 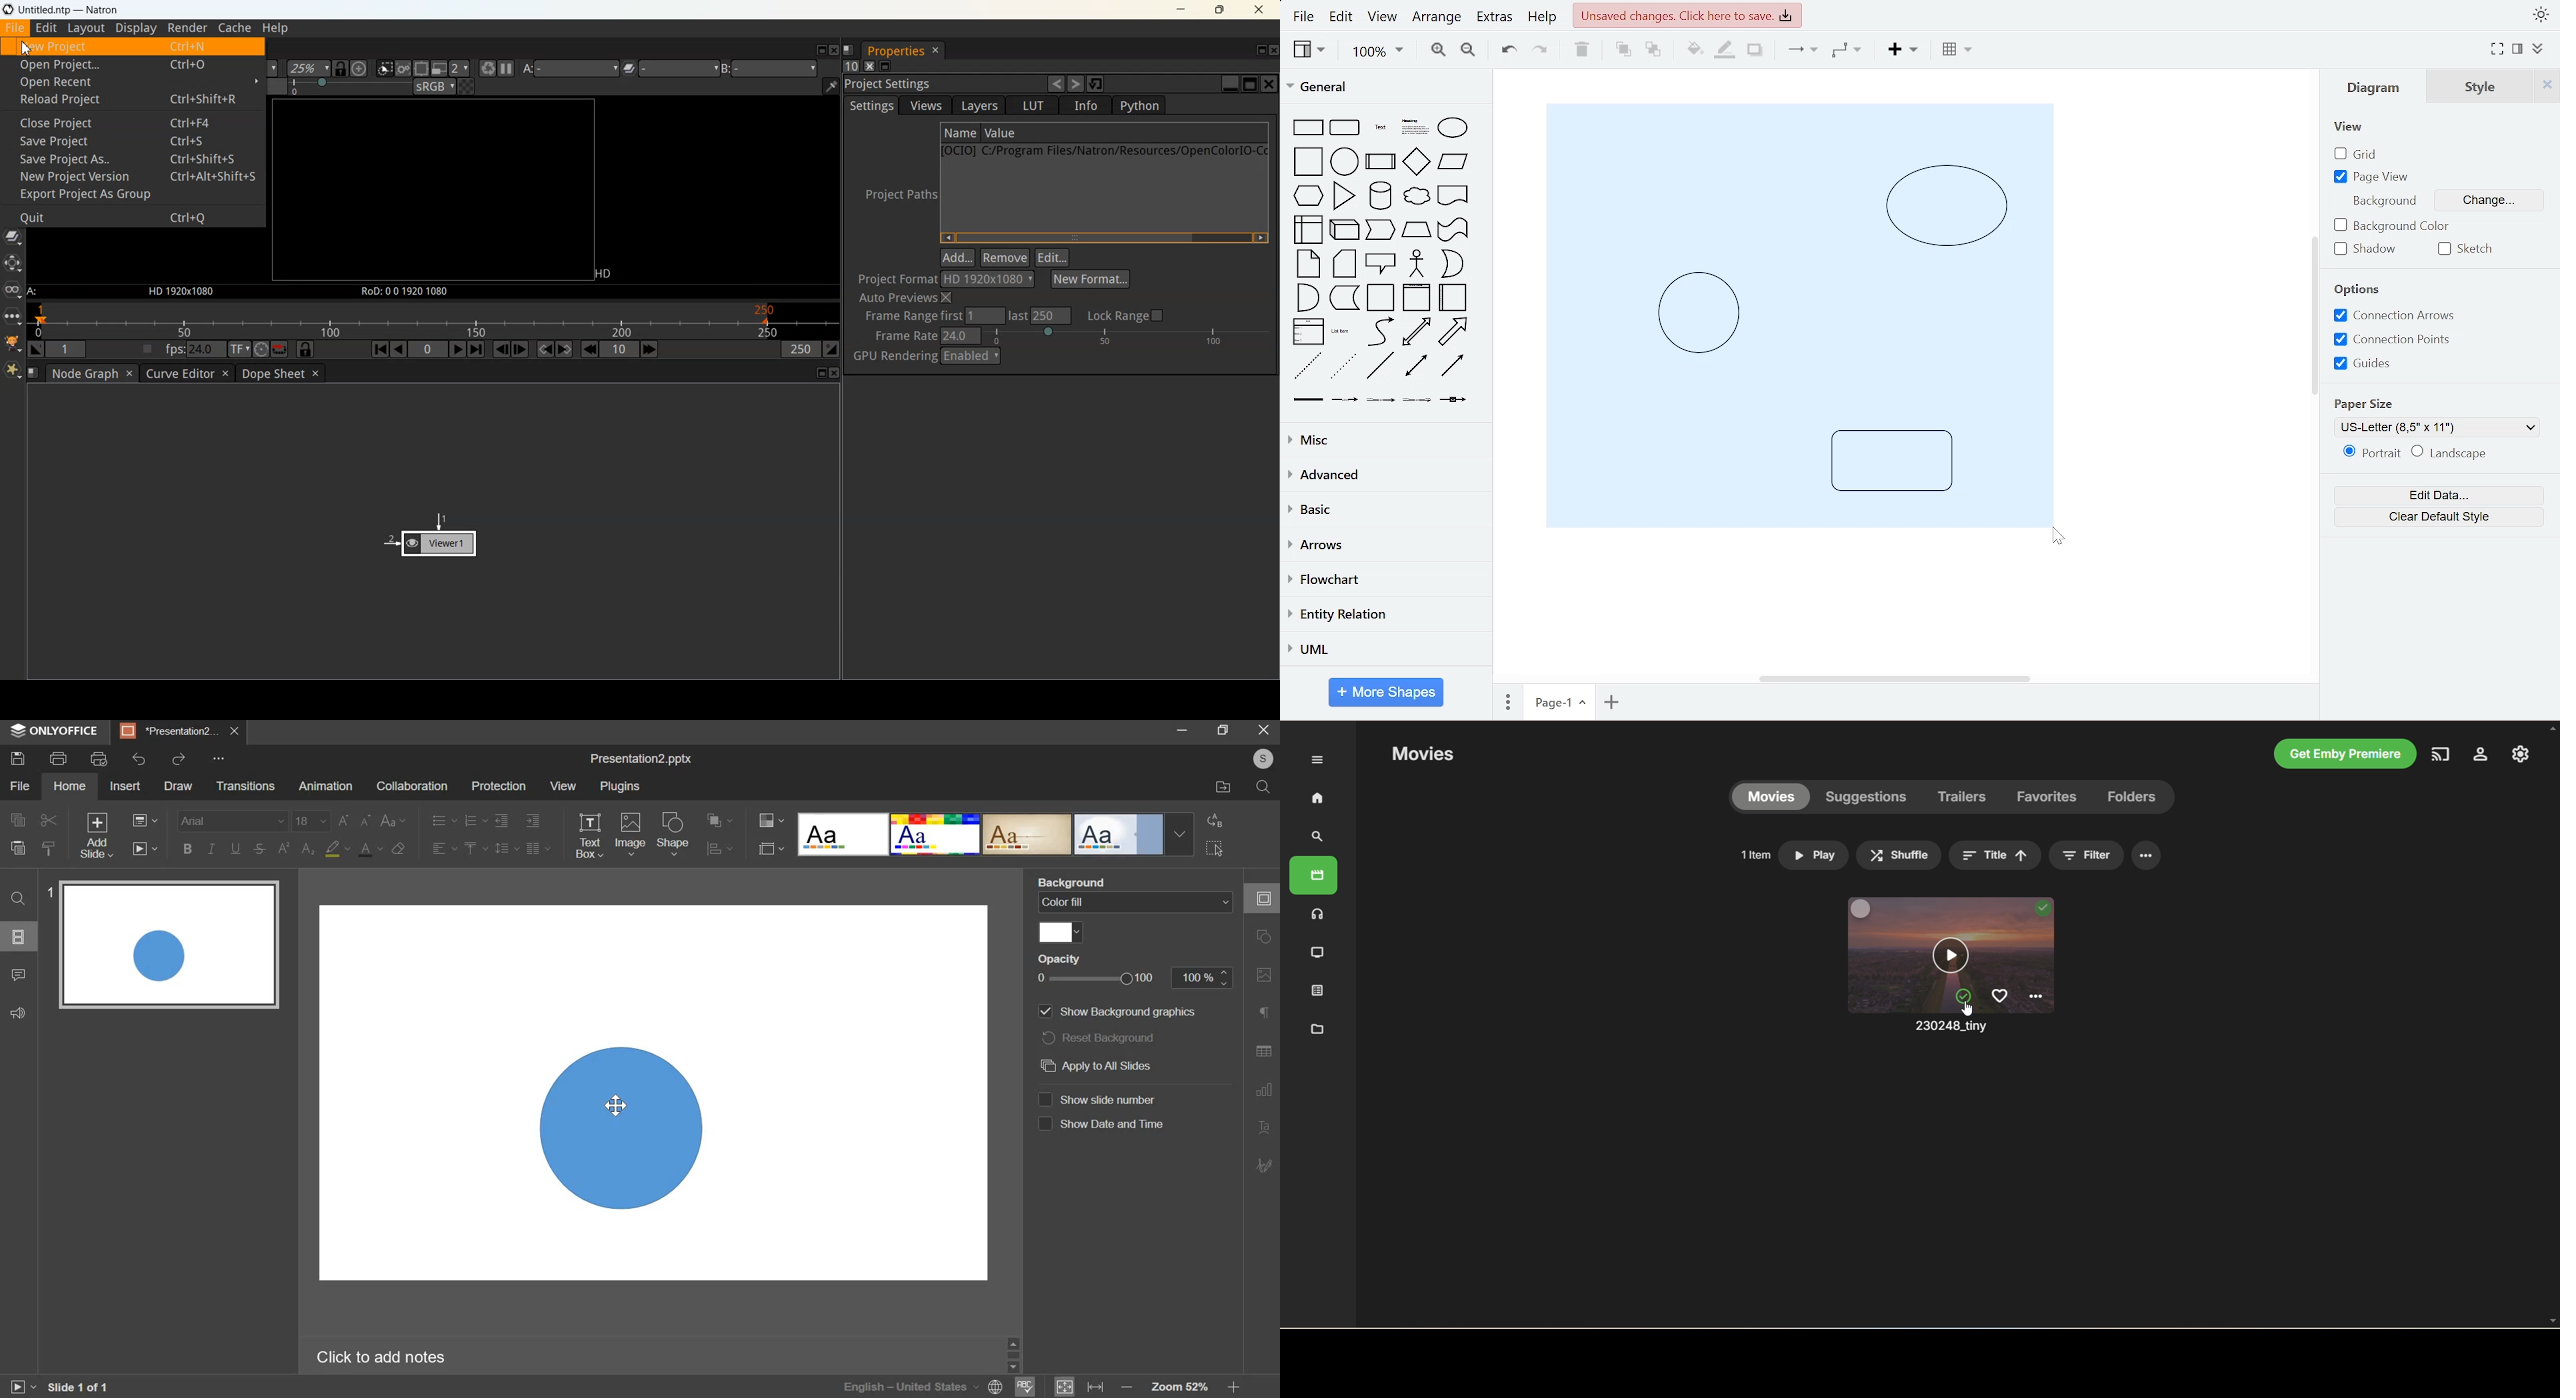 What do you see at coordinates (1180, 731) in the screenshot?
I see `minimize` at bounding box center [1180, 731].